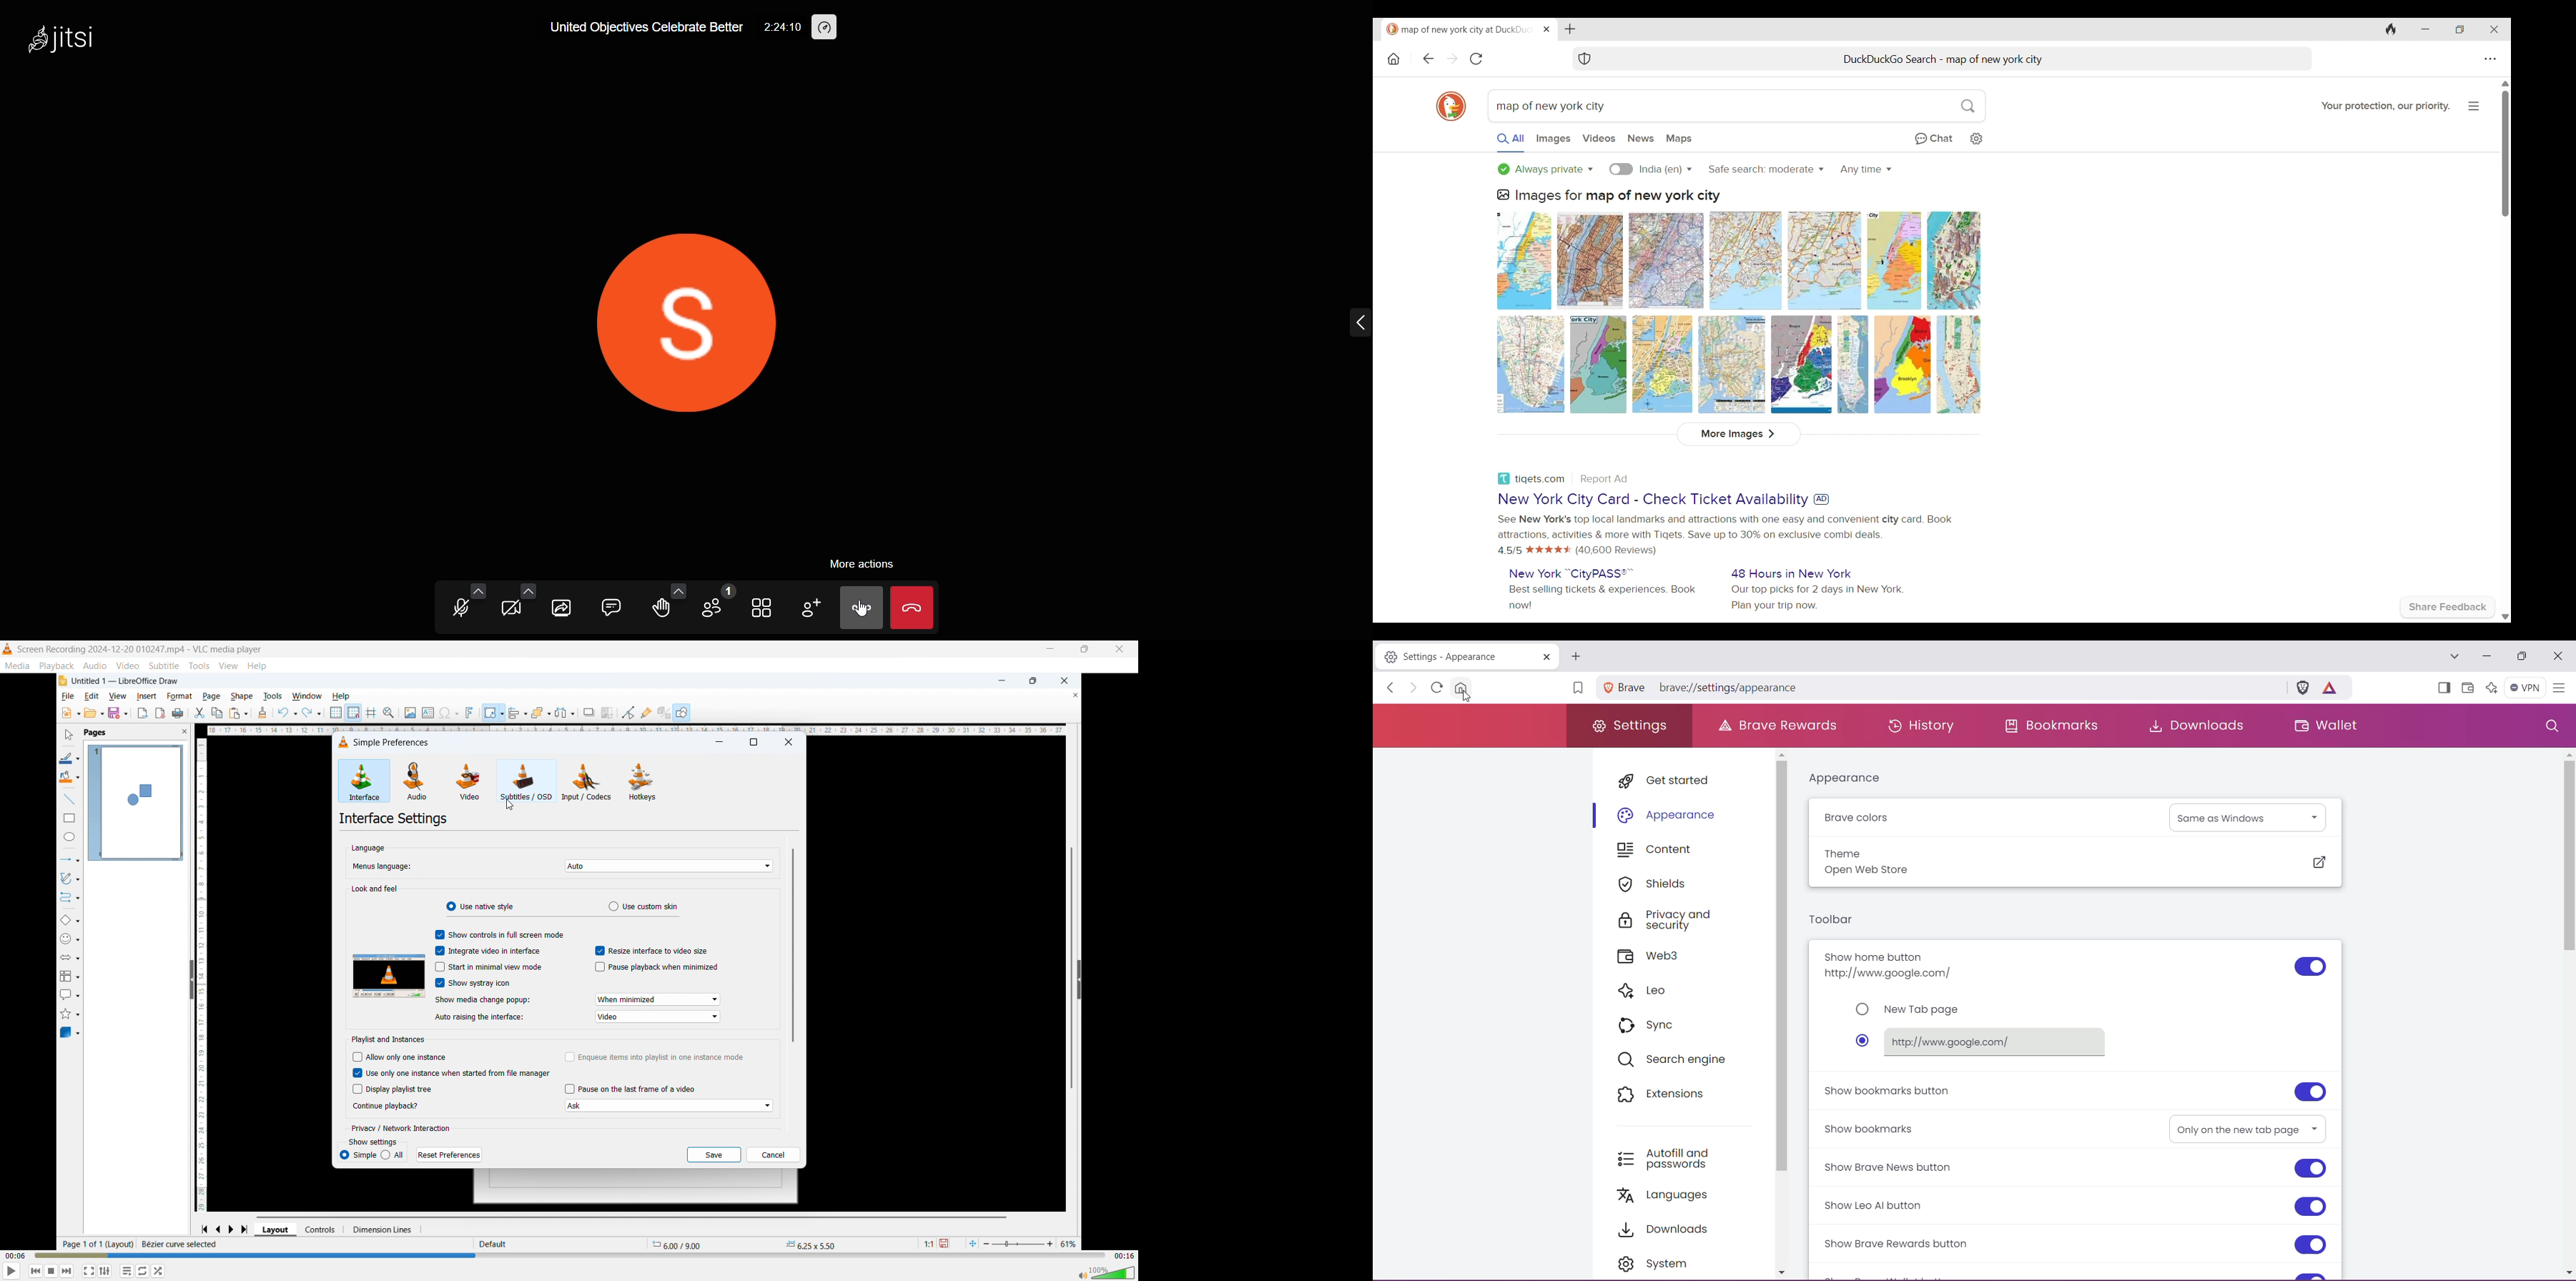 The image size is (2576, 1288). I want to click on Privacy or network interaction , so click(399, 1127).